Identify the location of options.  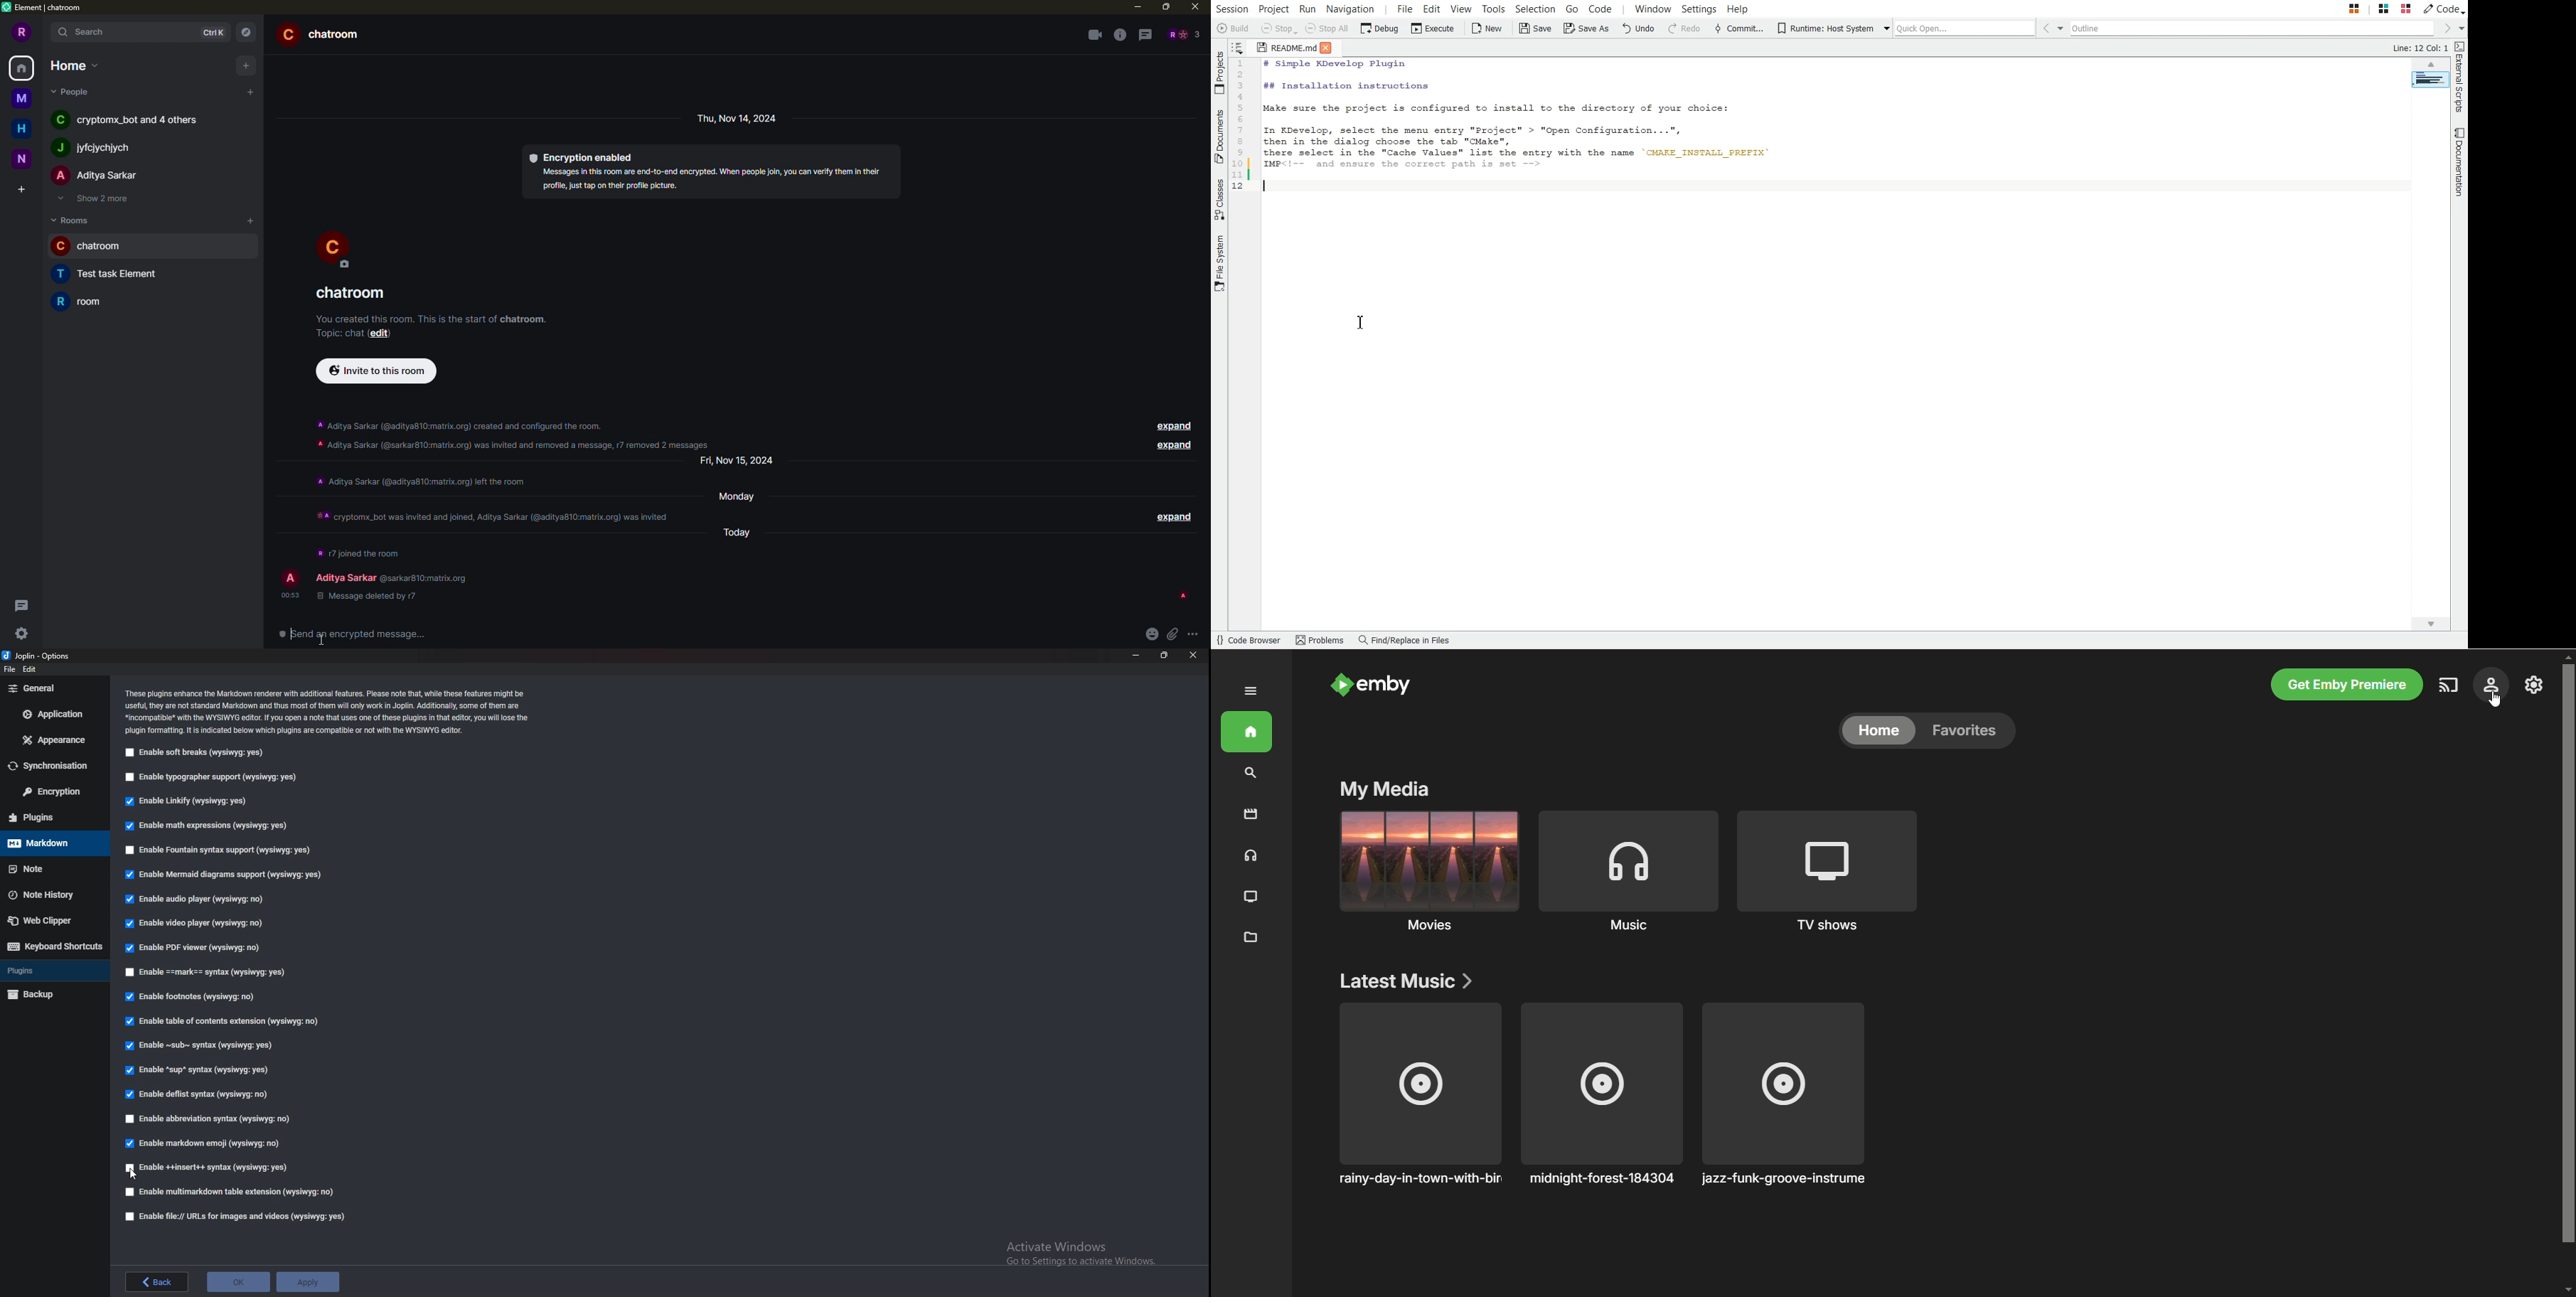
(42, 657).